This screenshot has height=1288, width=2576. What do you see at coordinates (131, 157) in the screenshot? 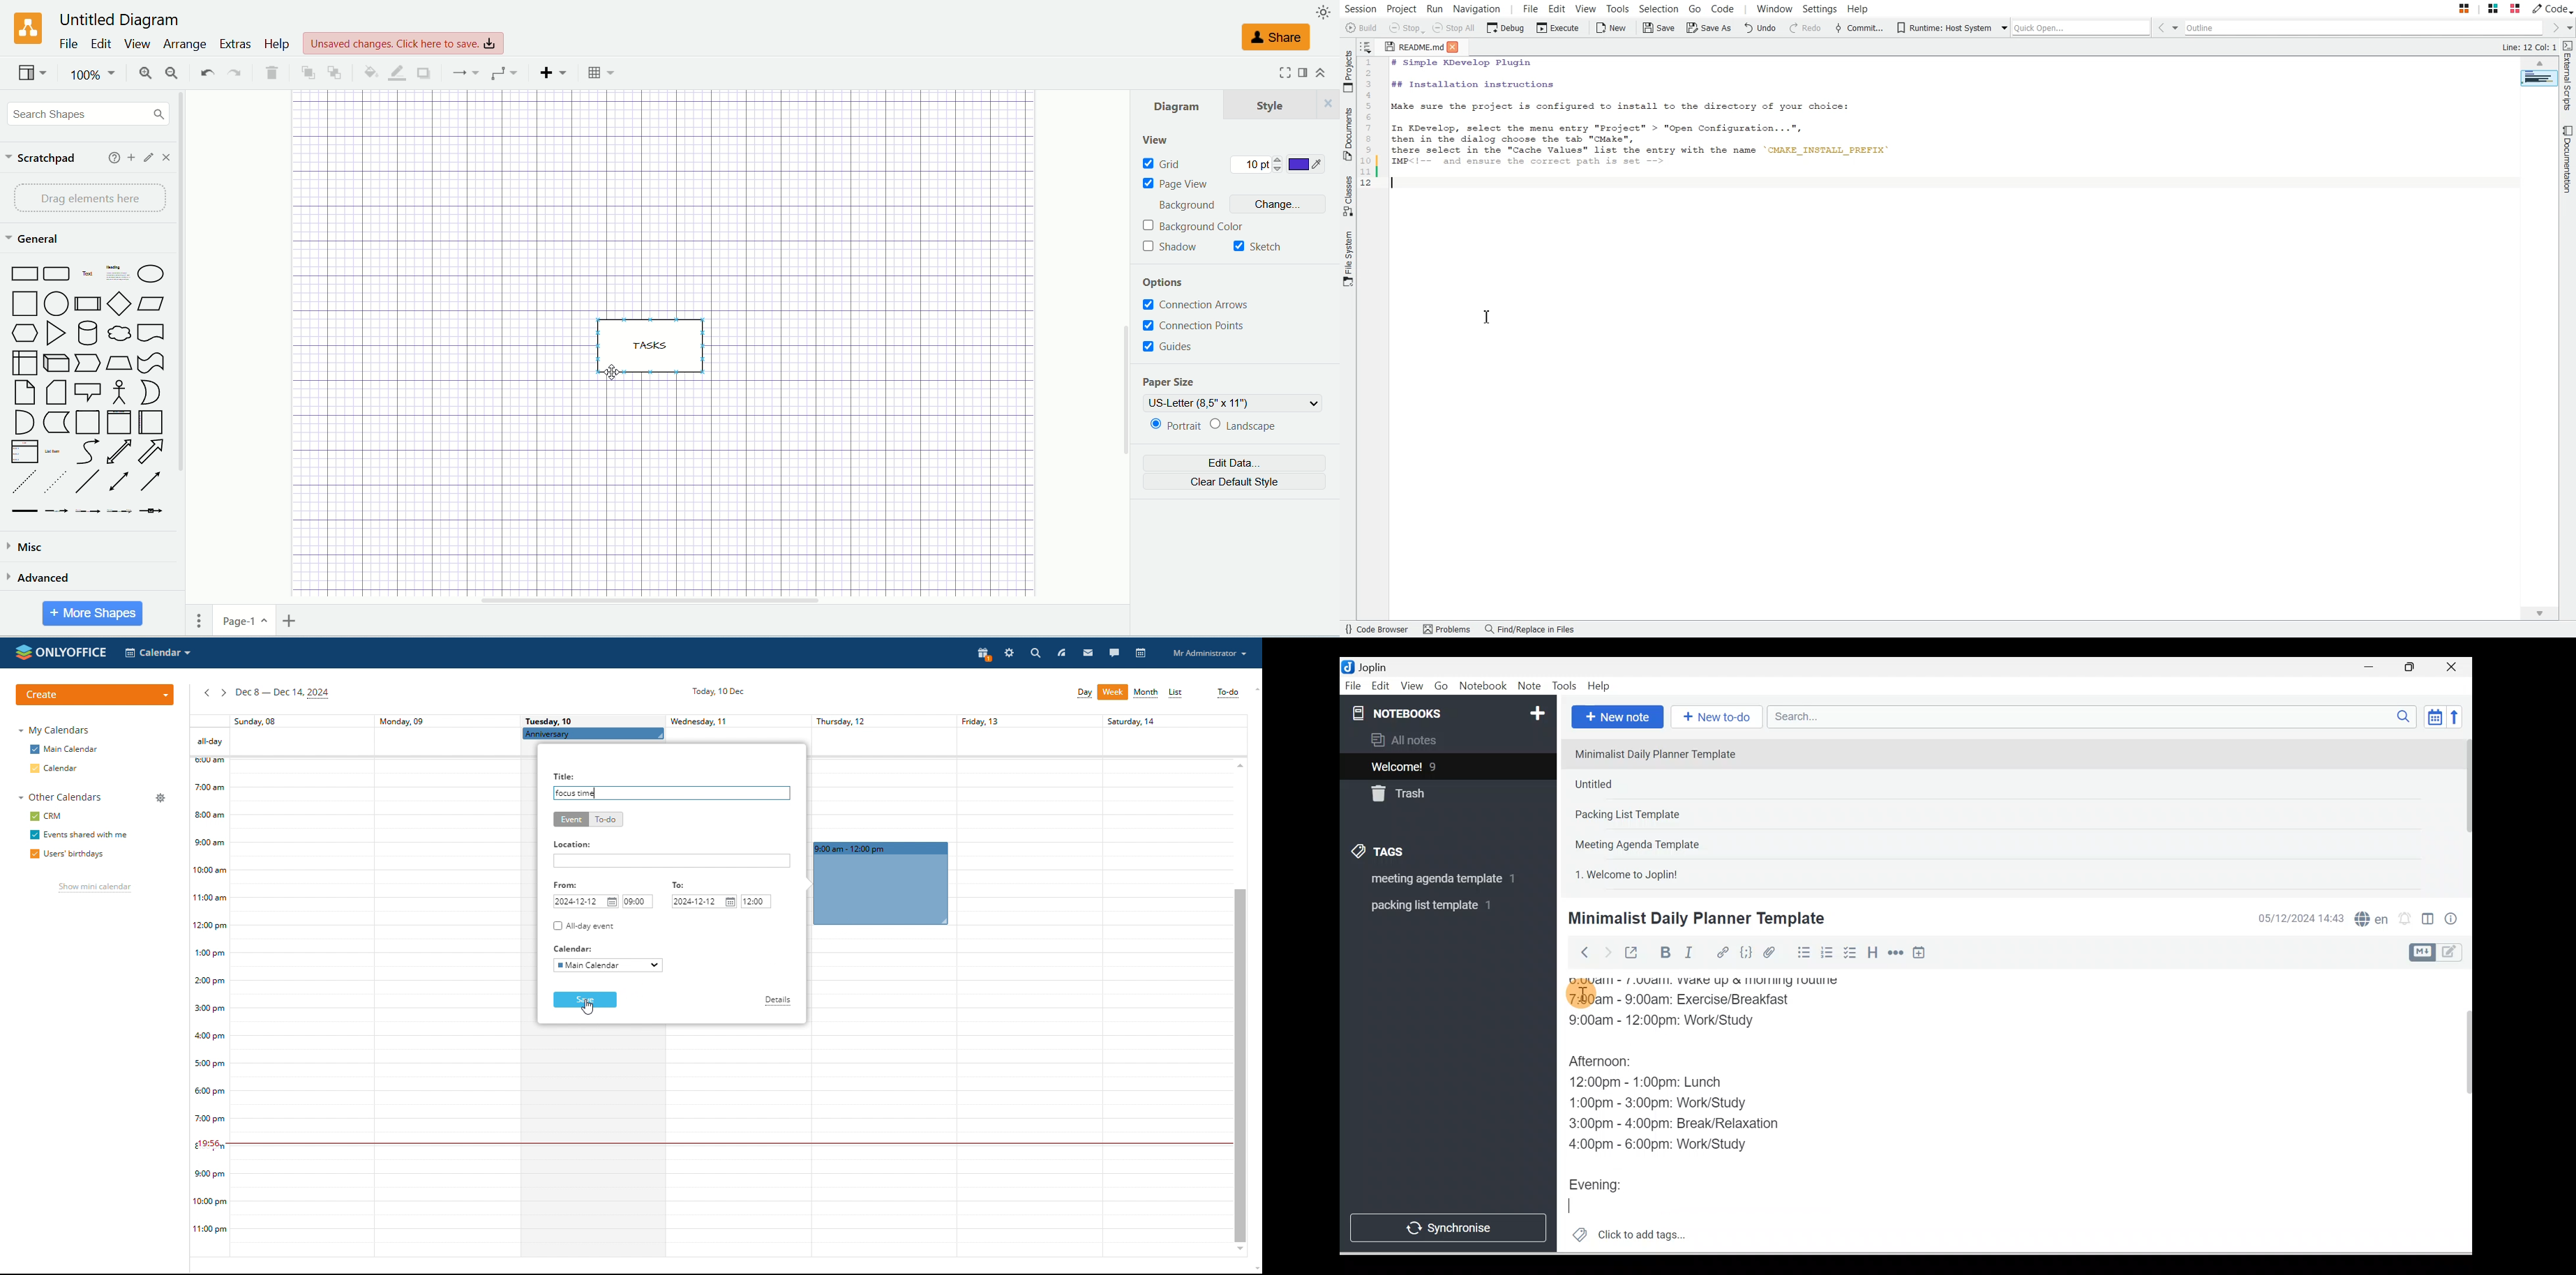
I see `add` at bounding box center [131, 157].